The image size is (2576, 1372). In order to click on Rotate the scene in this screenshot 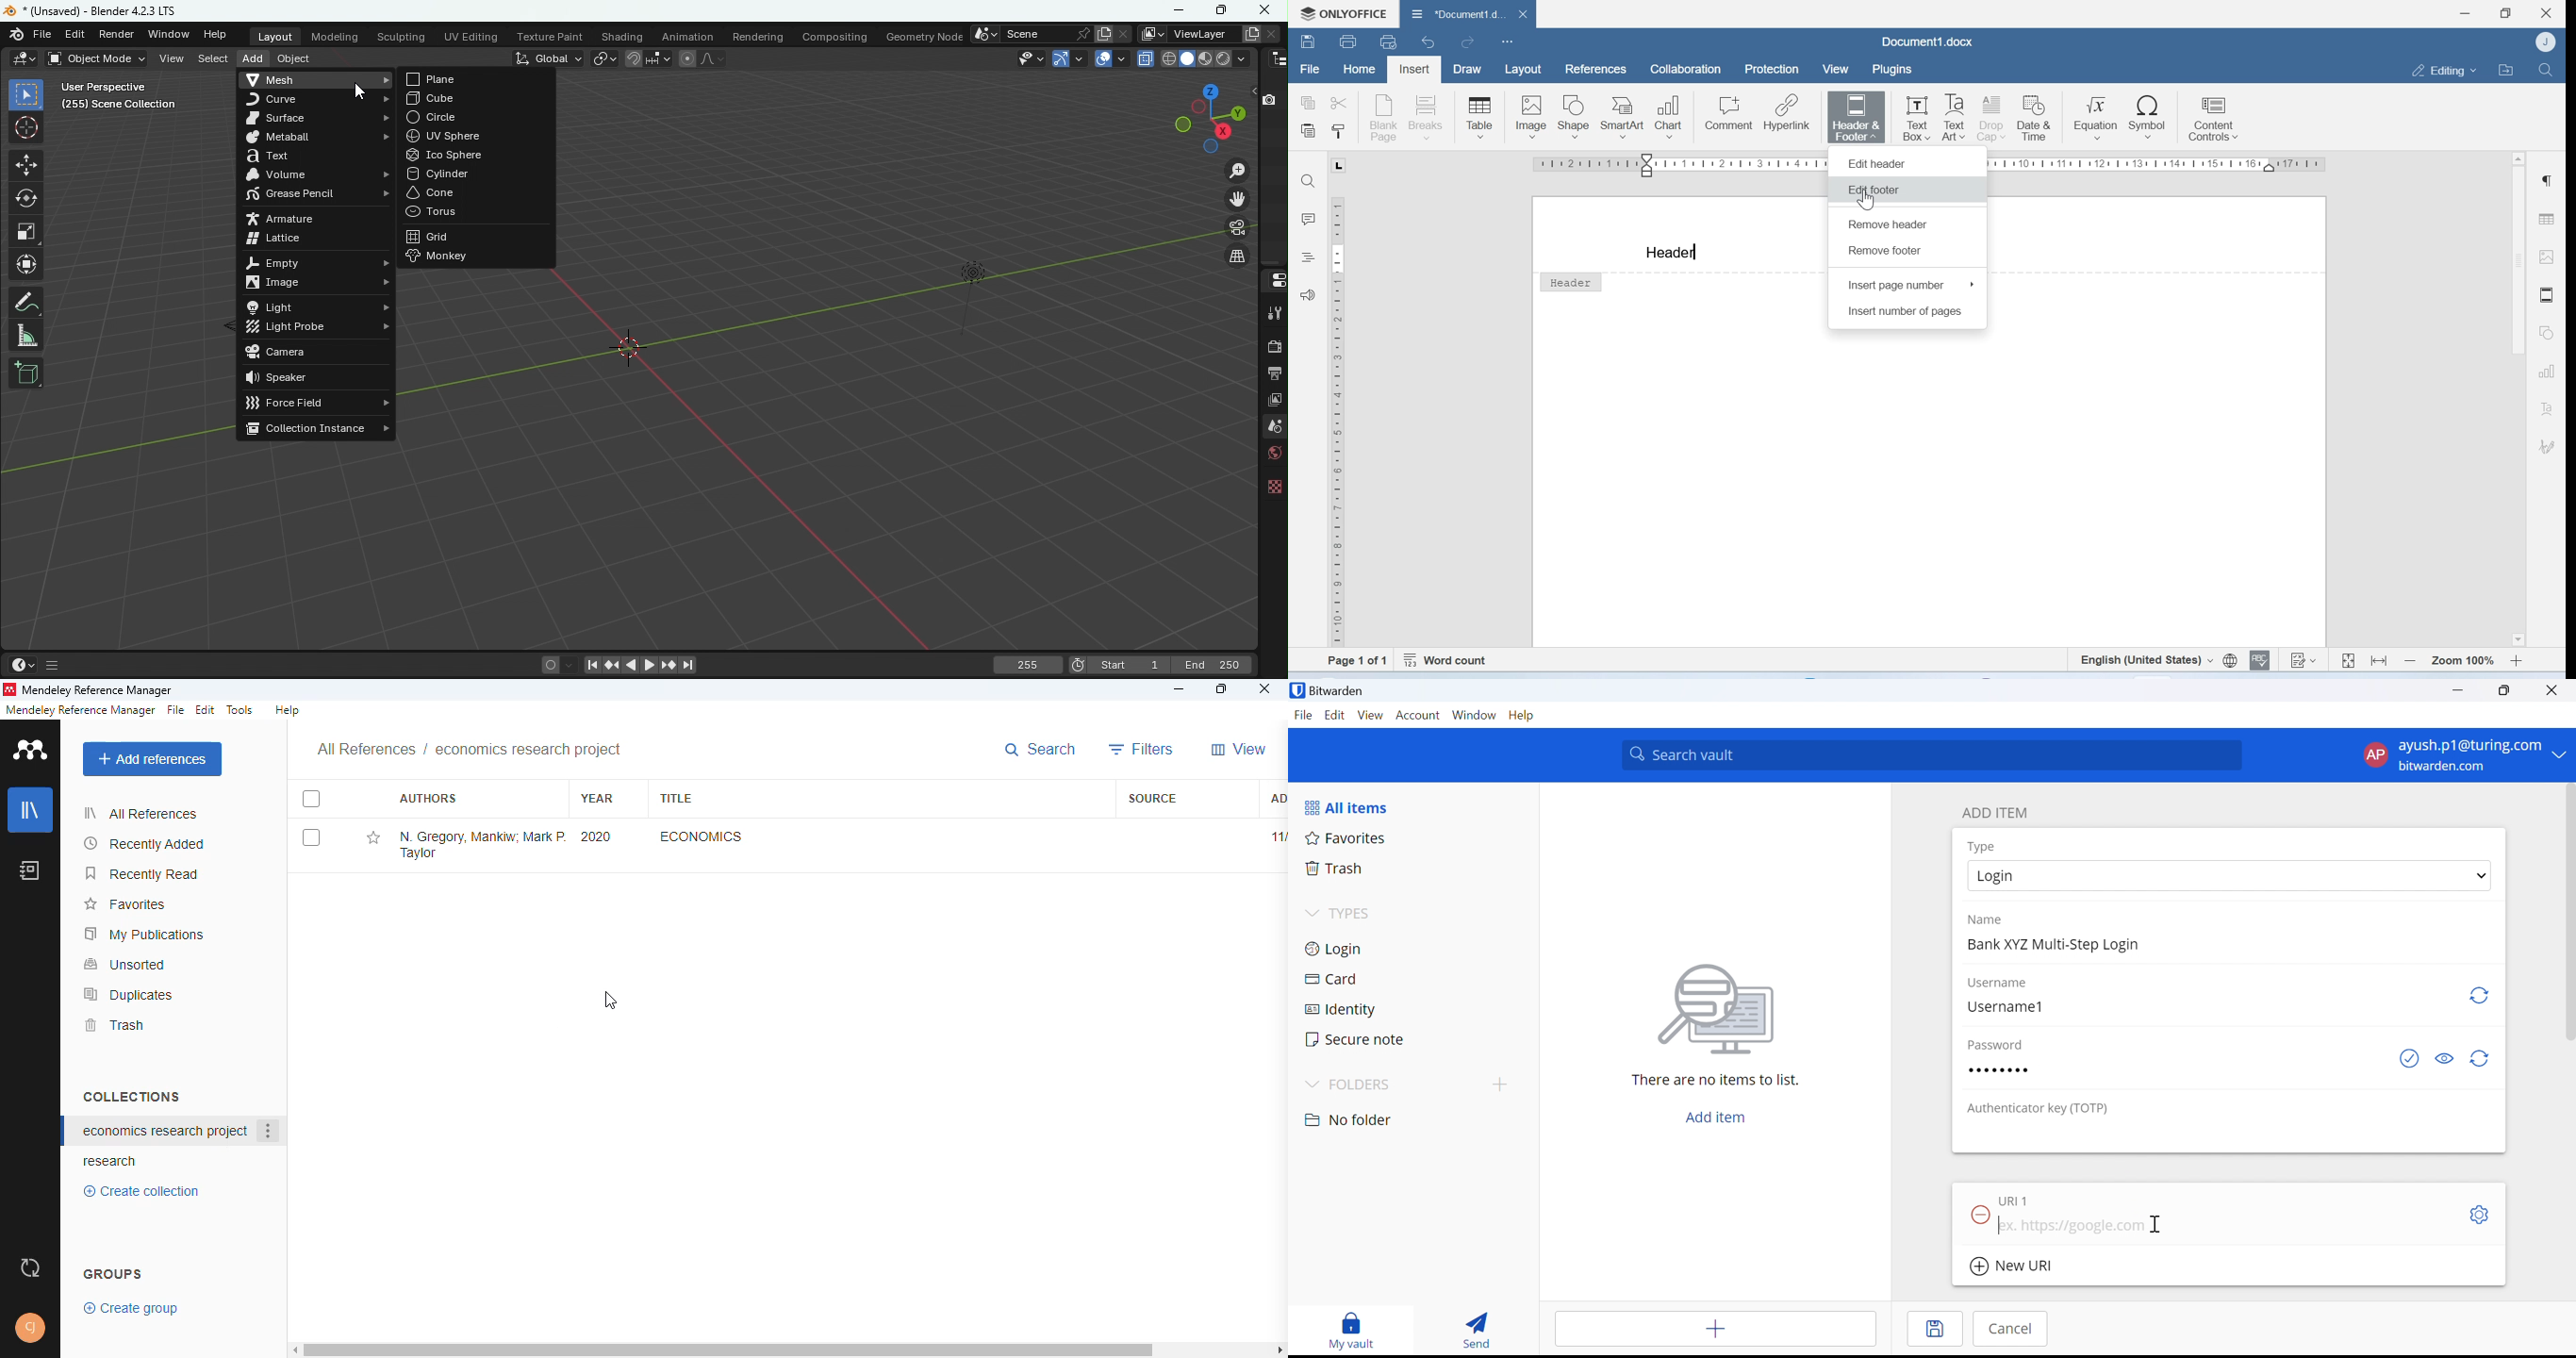, I will do `click(1225, 131)`.